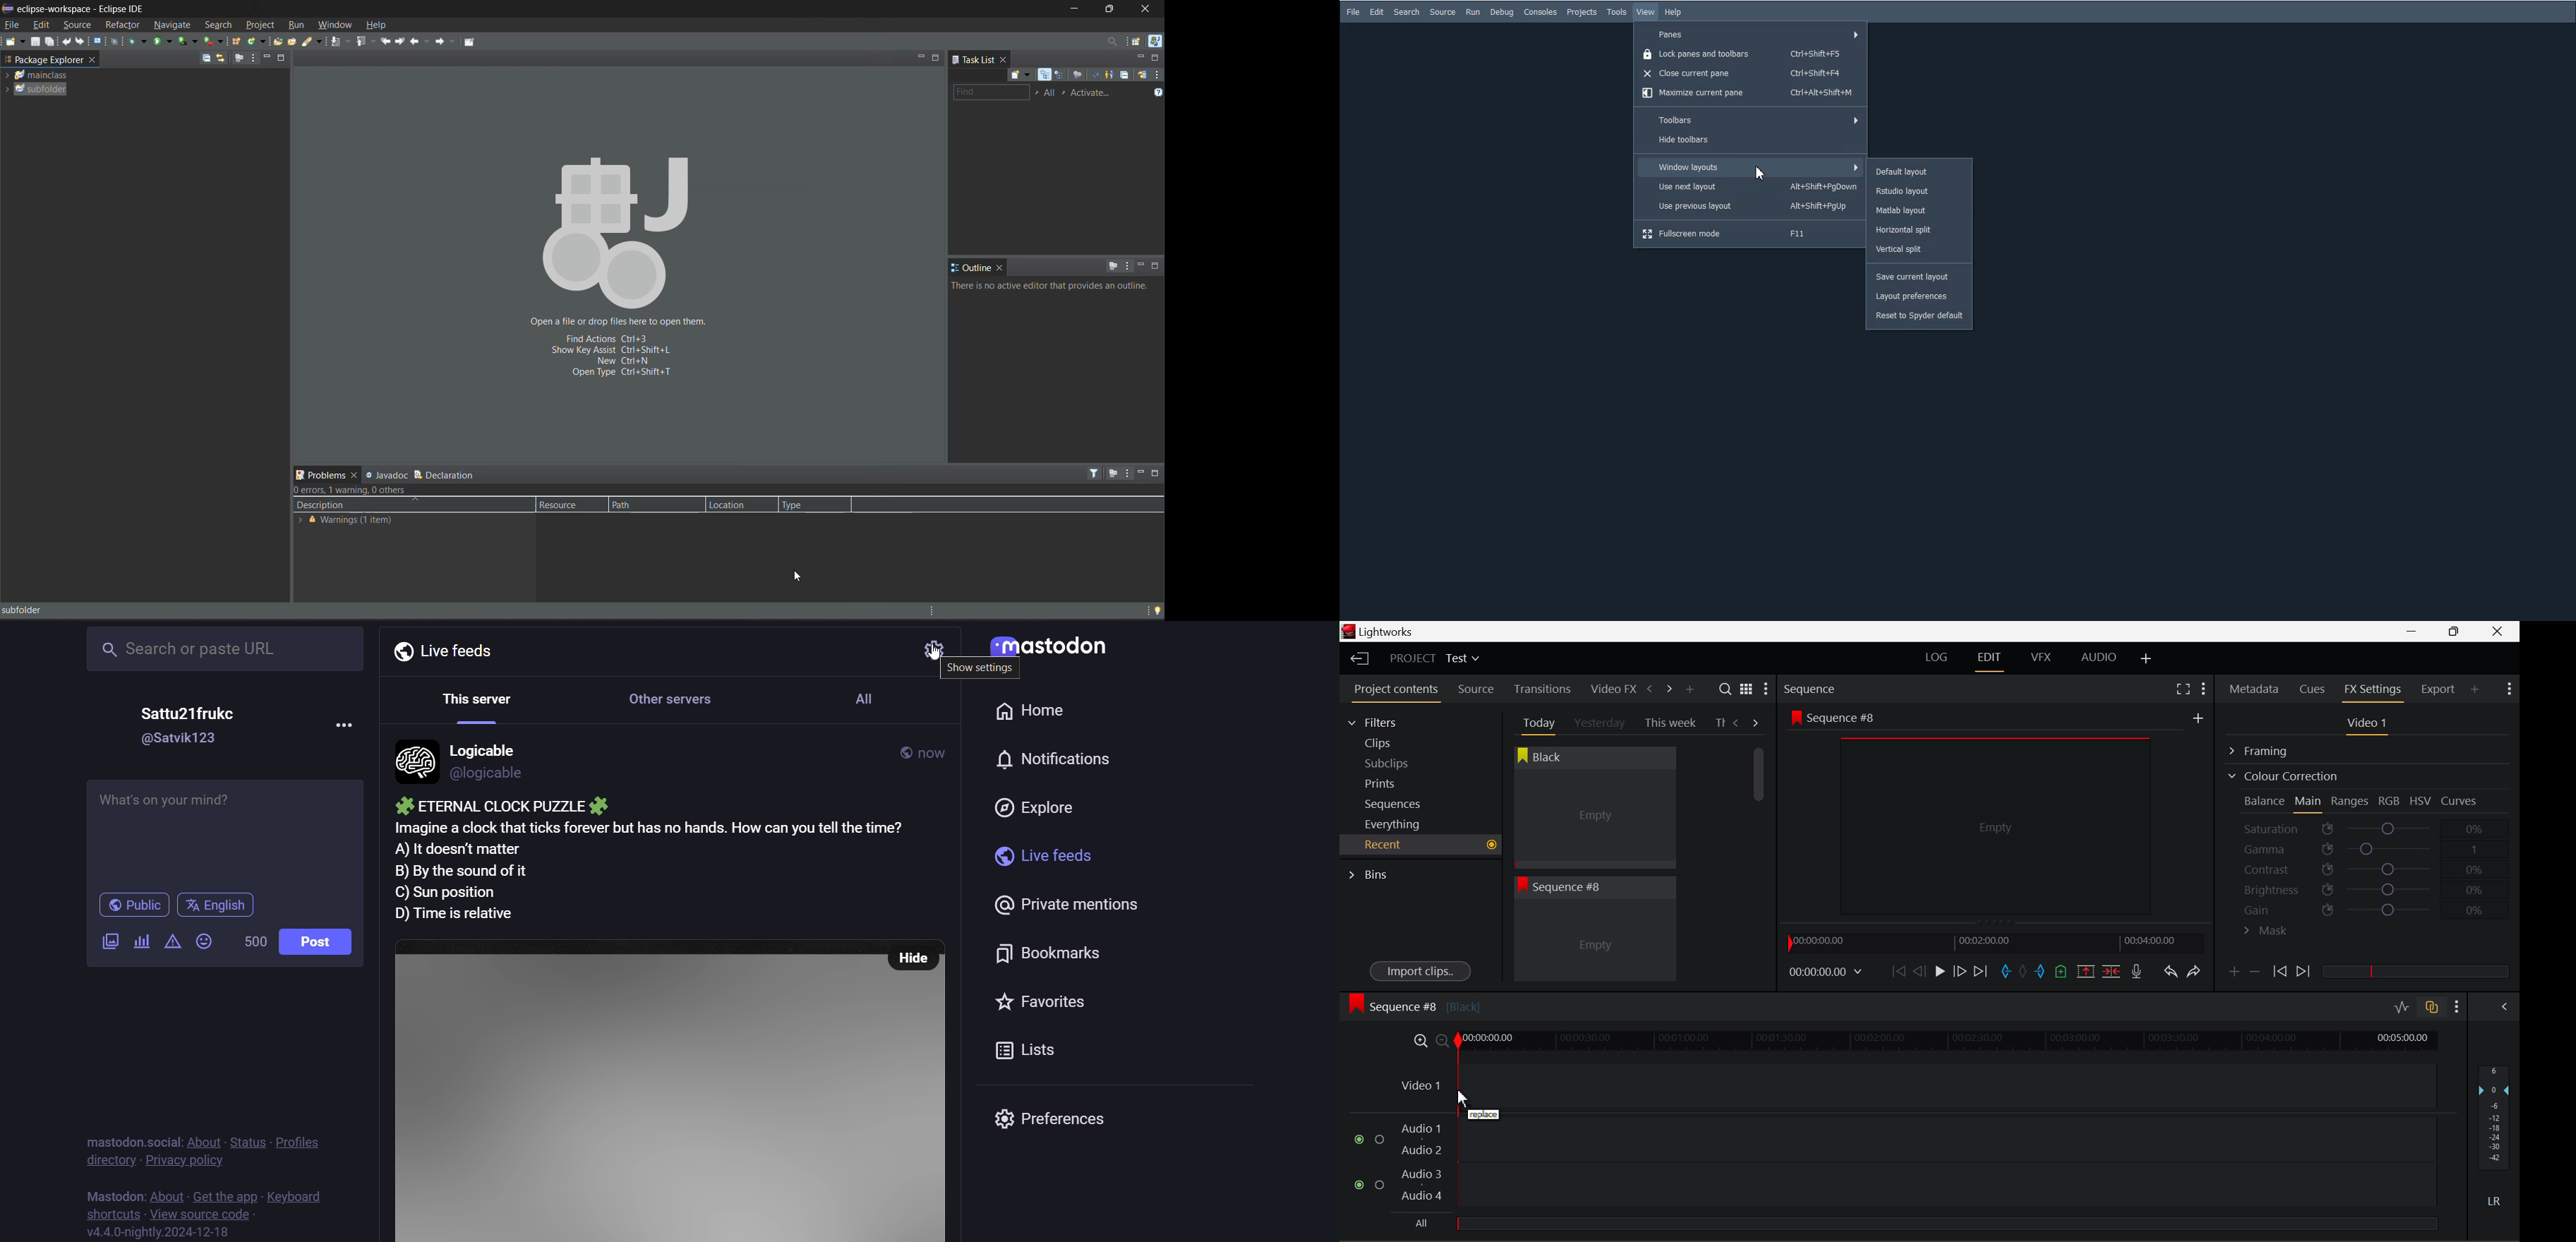 The width and height of the screenshot is (2576, 1260). I want to click on Tools, so click(1617, 12).